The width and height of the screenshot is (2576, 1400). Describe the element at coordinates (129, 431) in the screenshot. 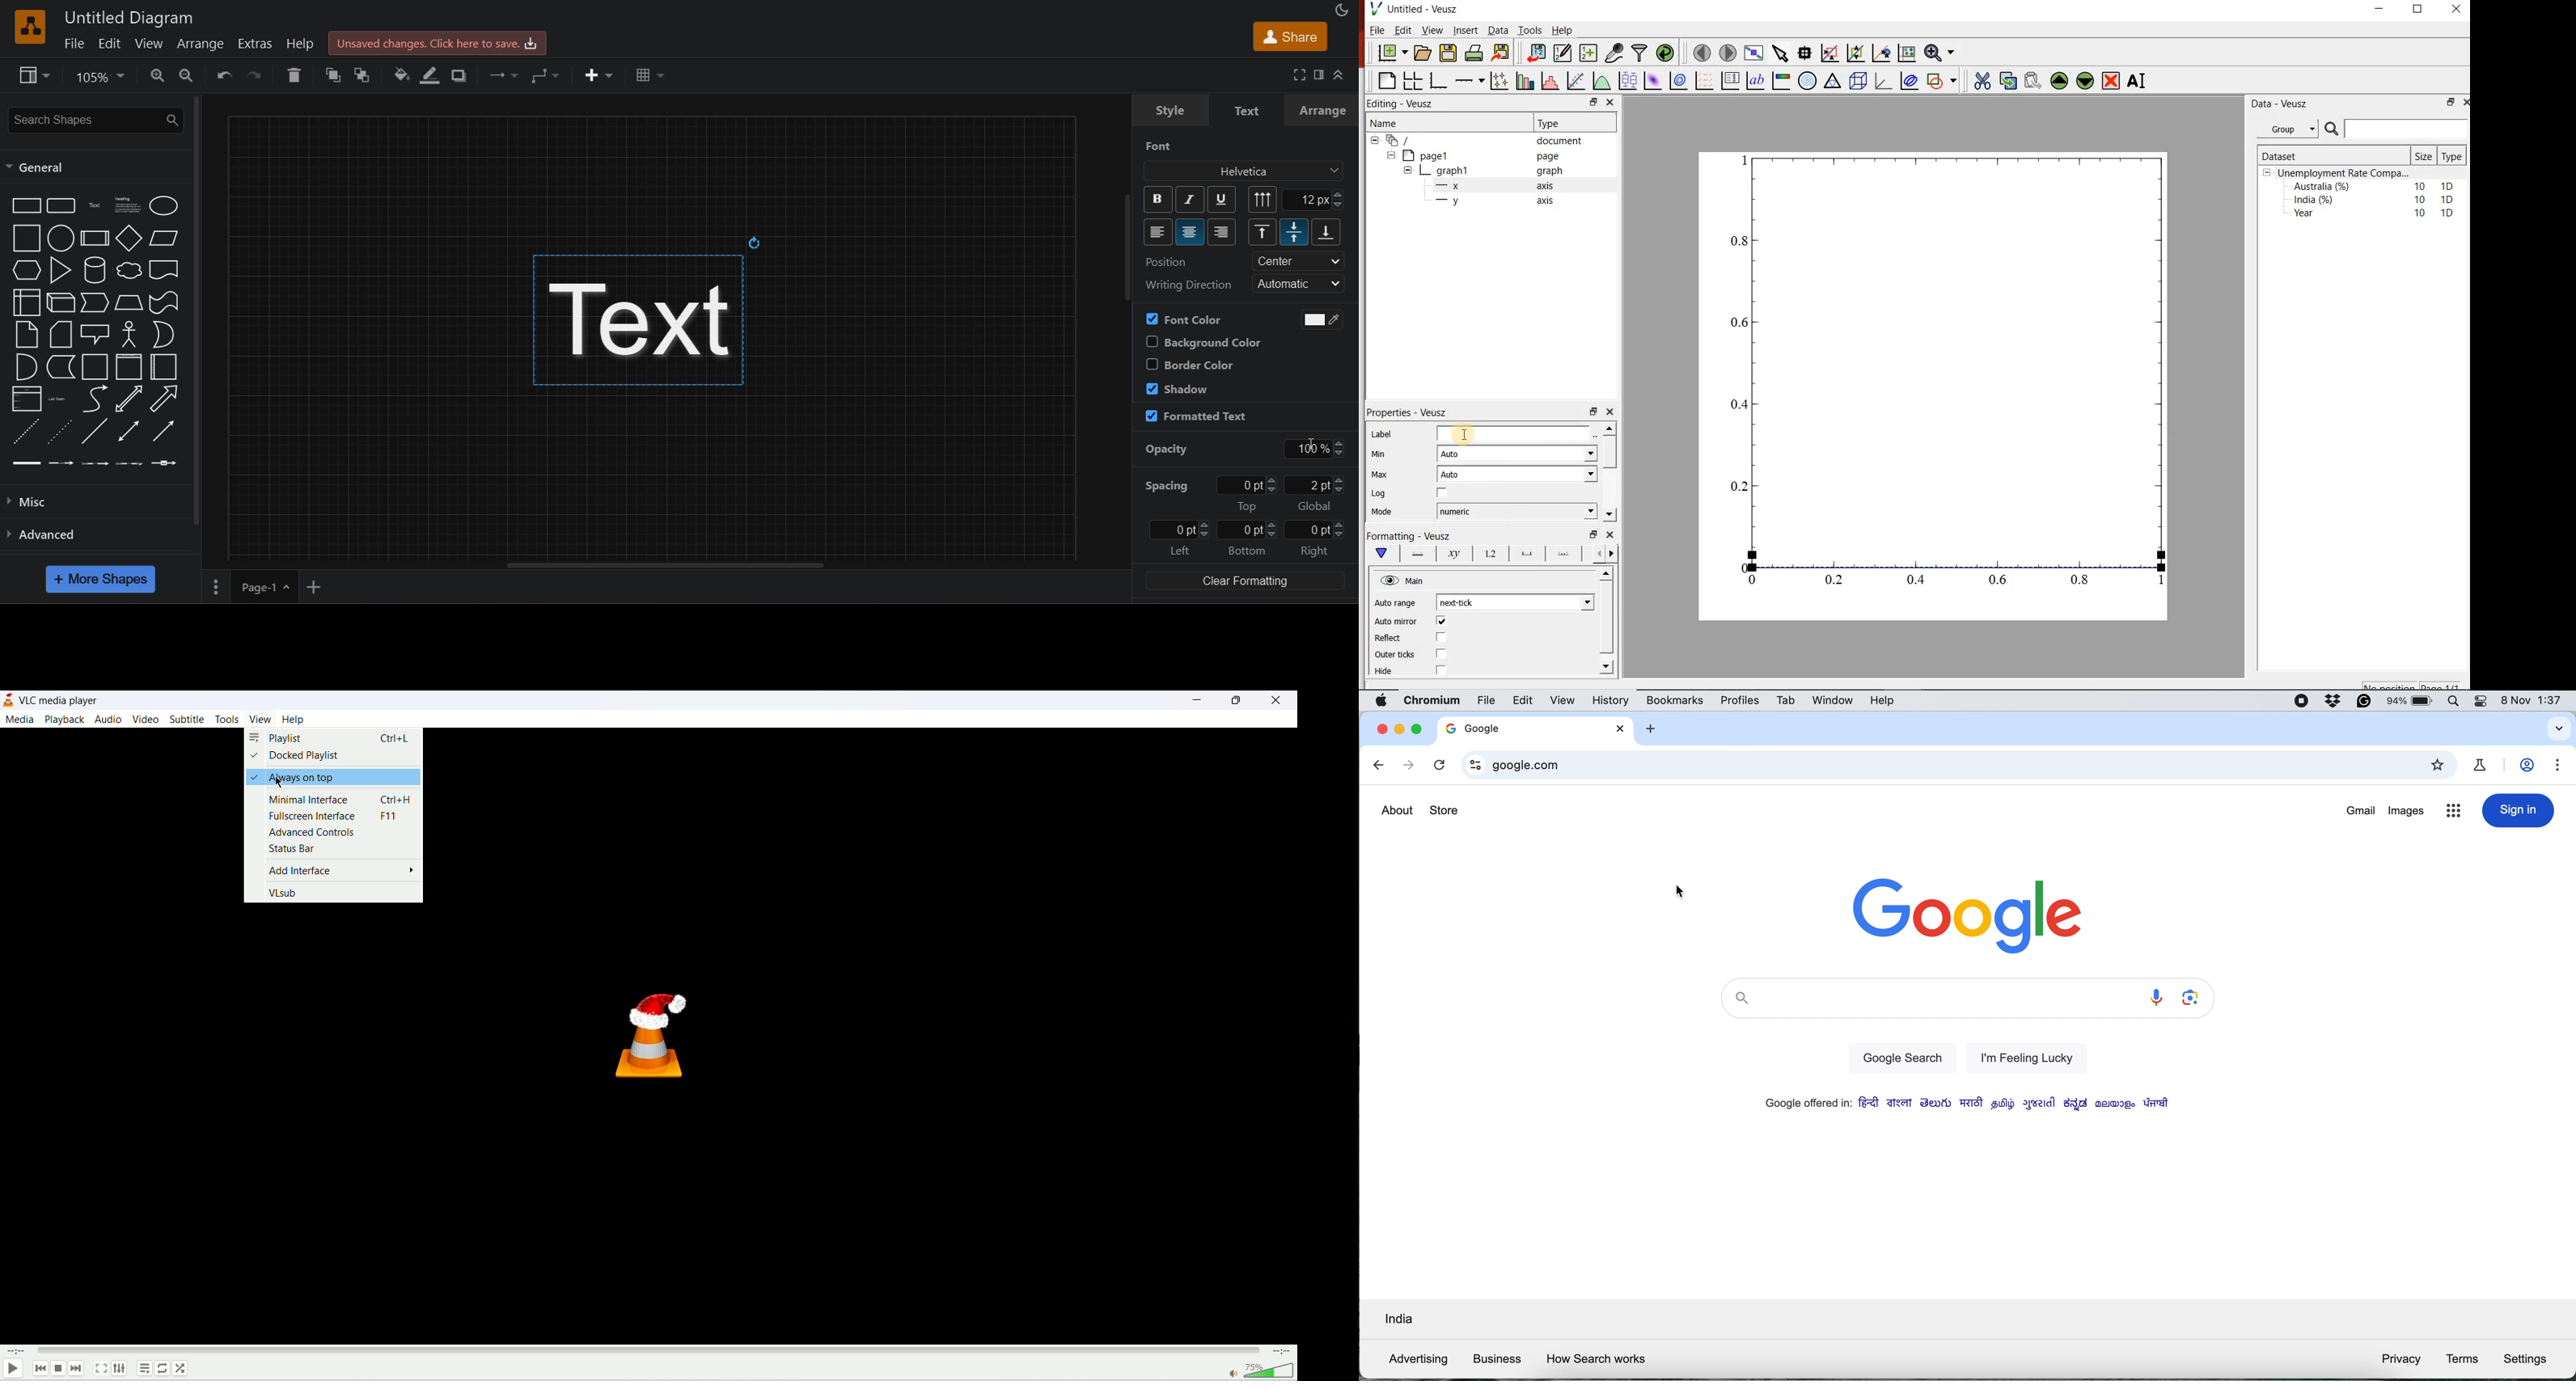

I see `bidirectional connector` at that location.